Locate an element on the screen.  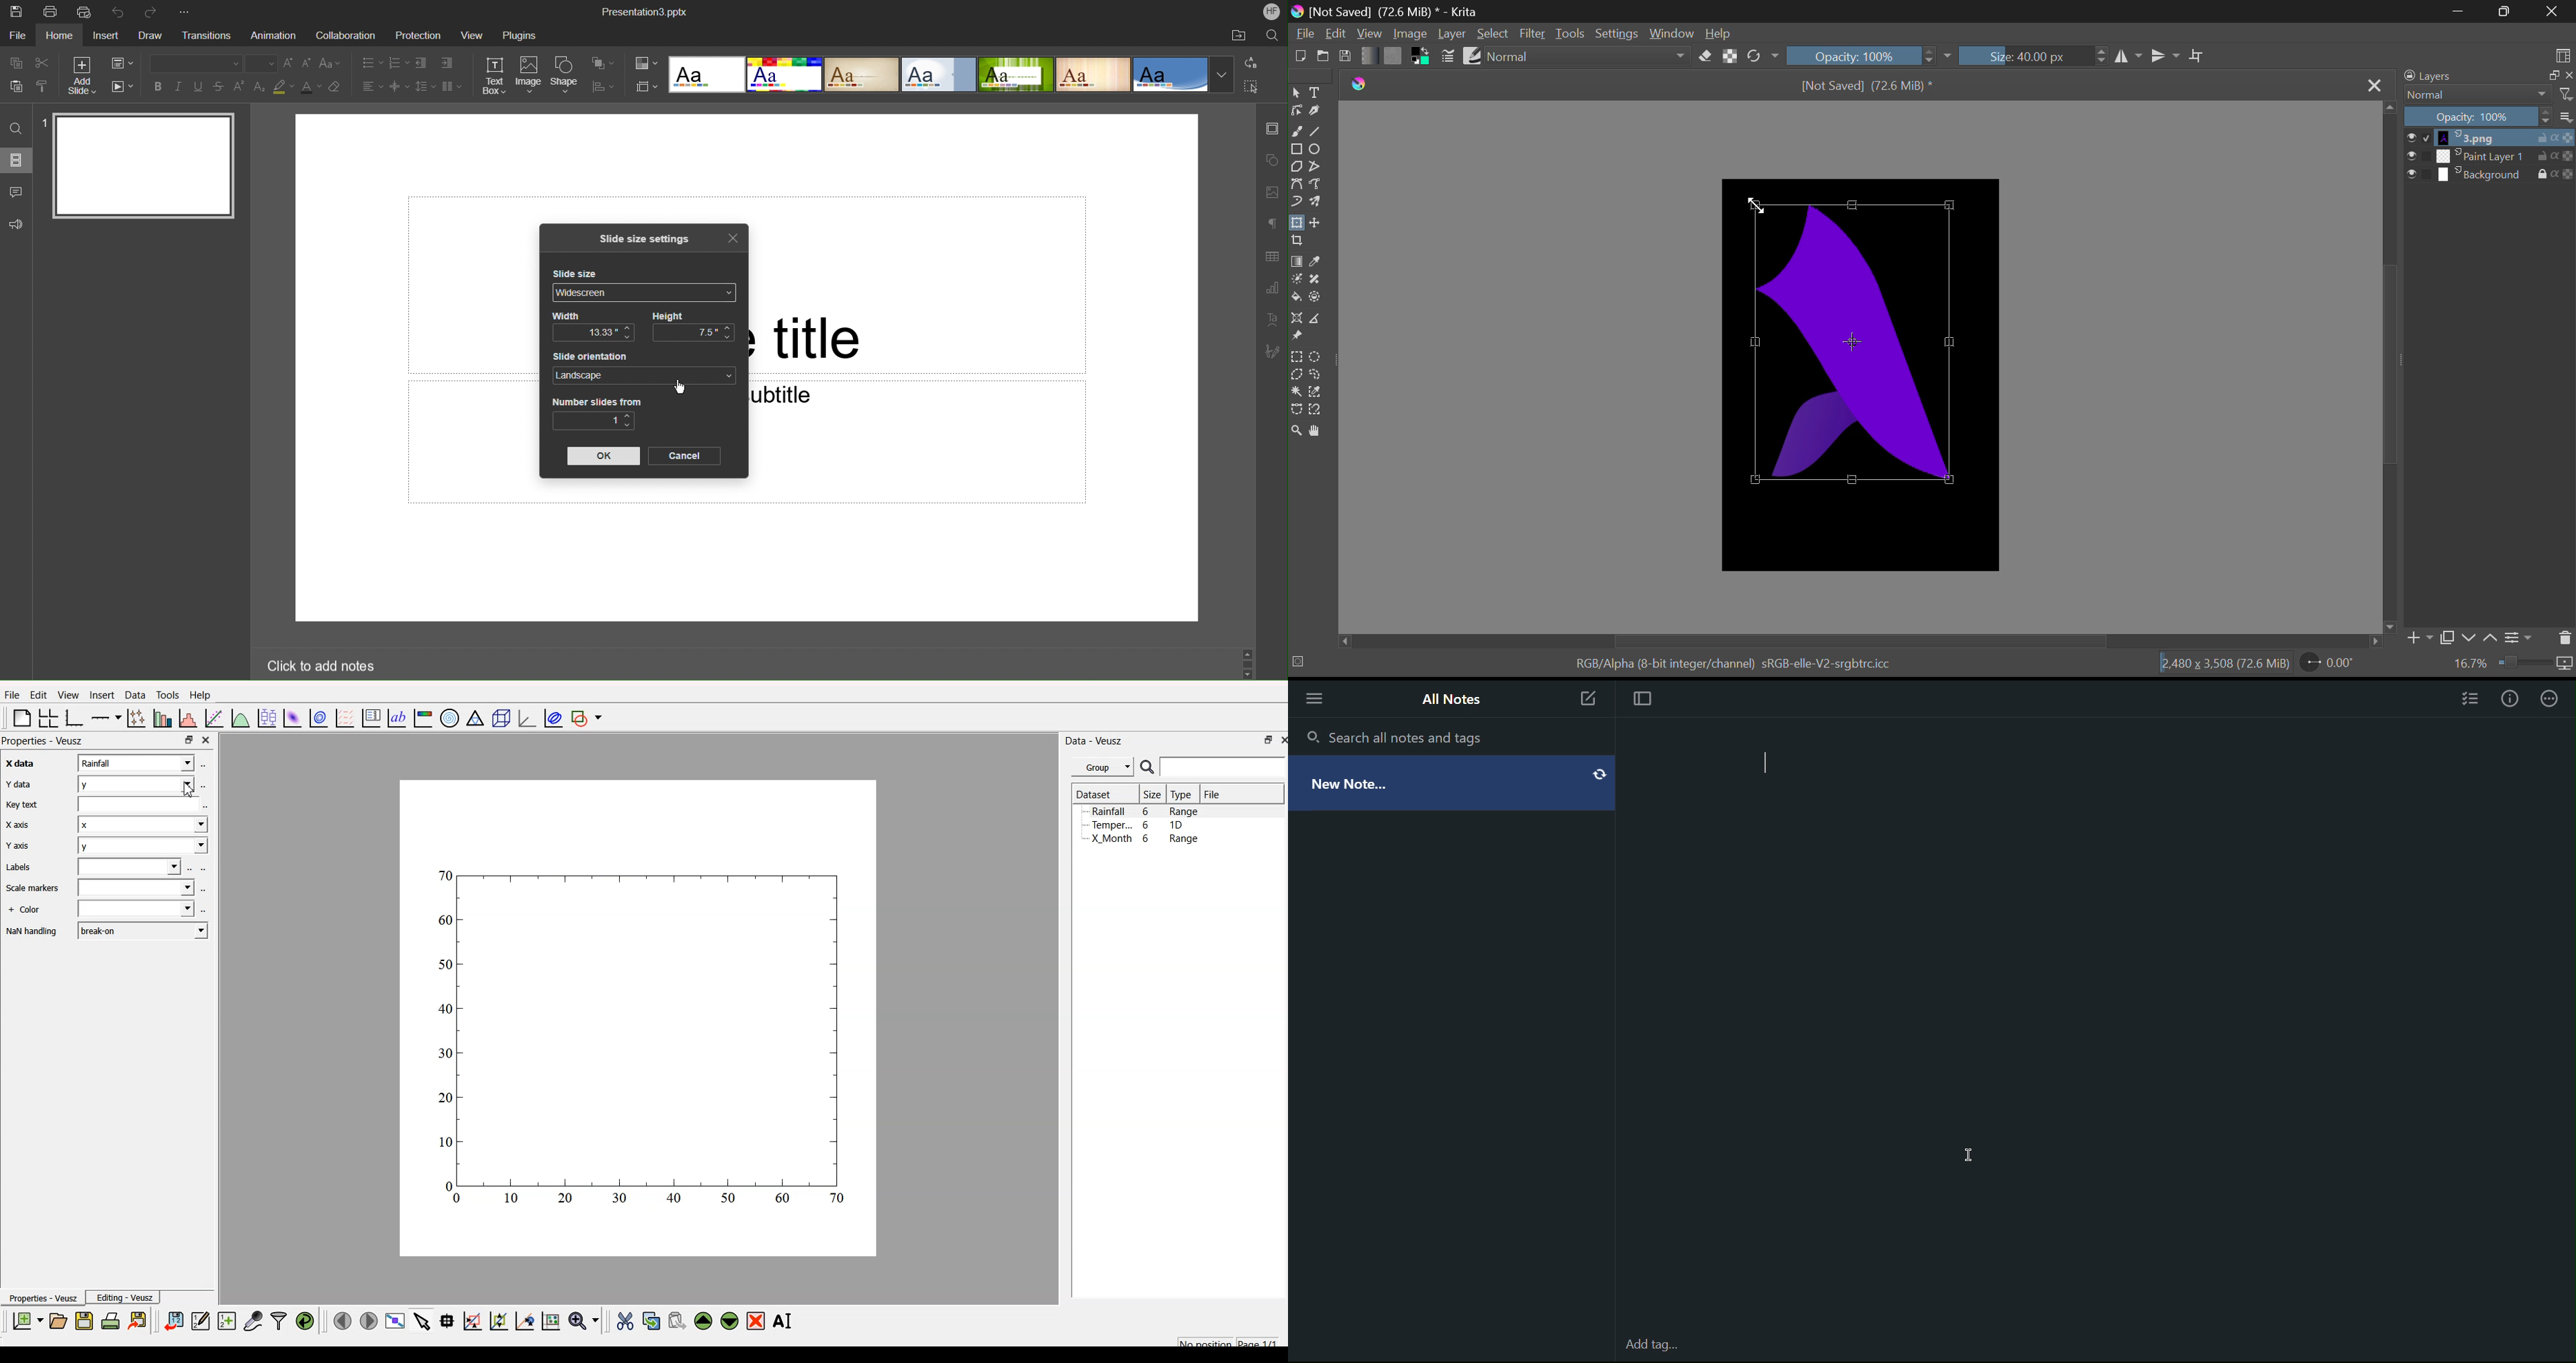
Signature is located at coordinates (1271, 352).